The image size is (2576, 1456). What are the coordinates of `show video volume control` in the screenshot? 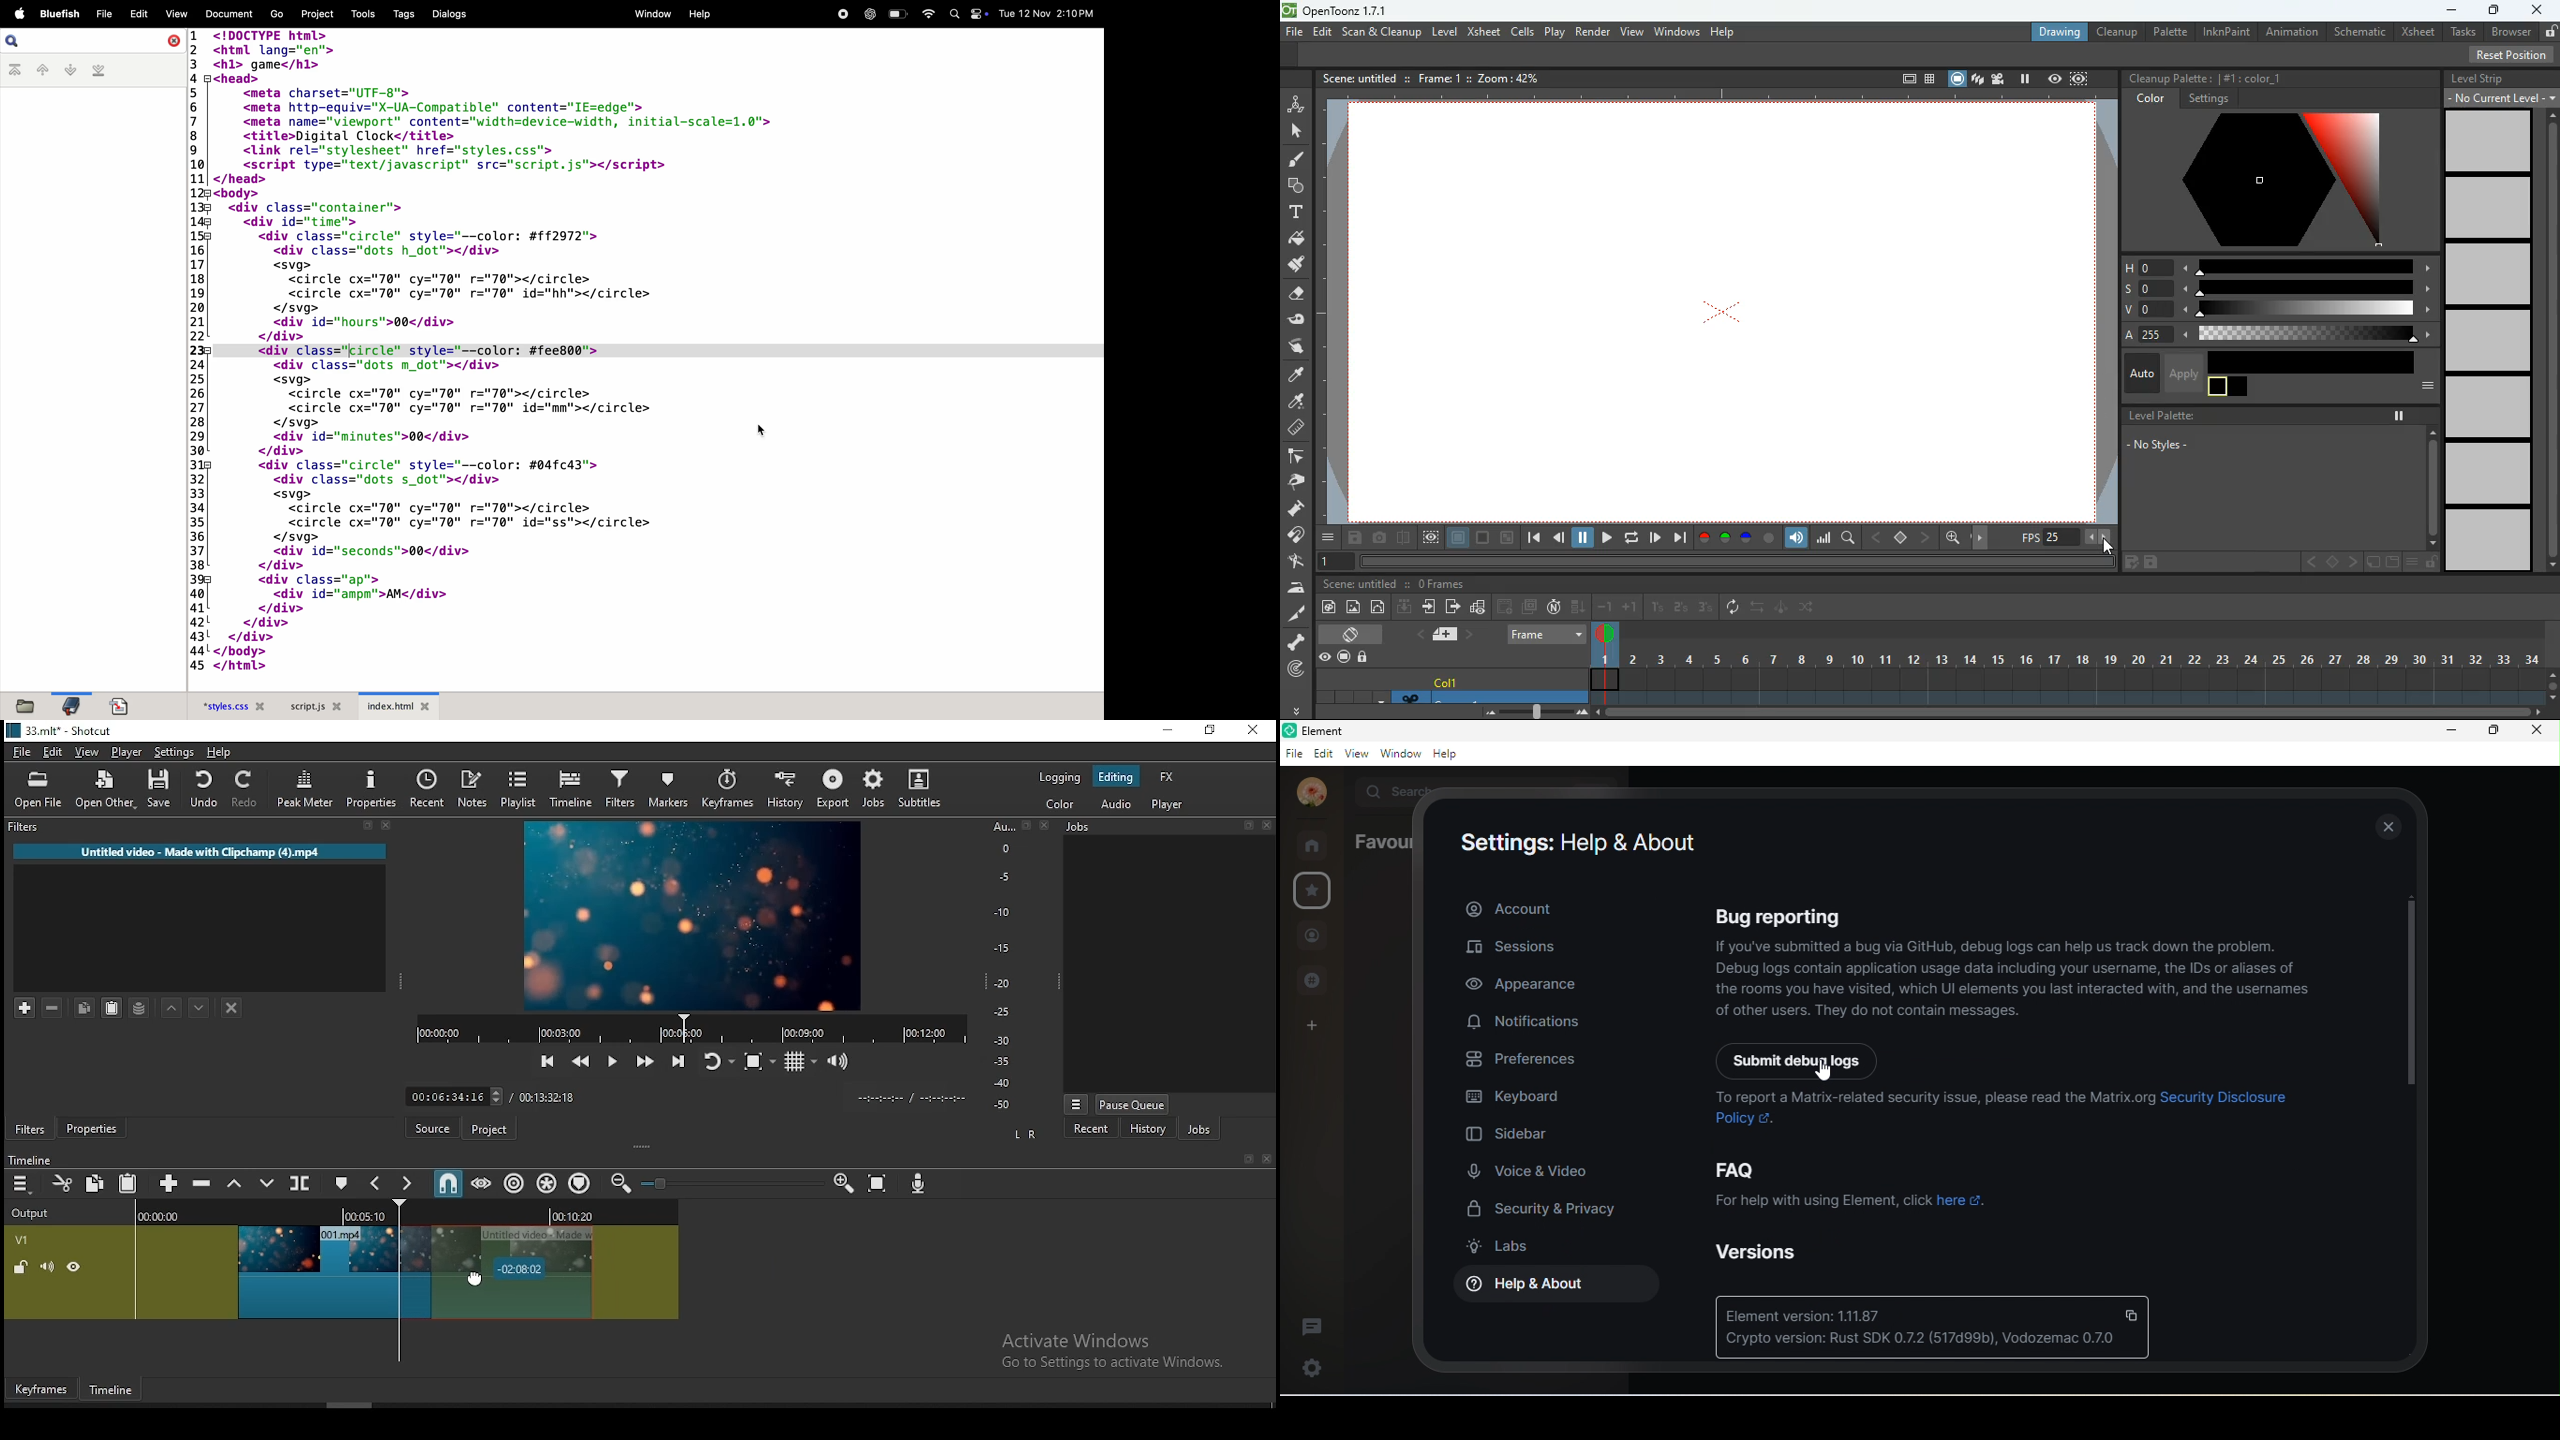 It's located at (839, 1055).